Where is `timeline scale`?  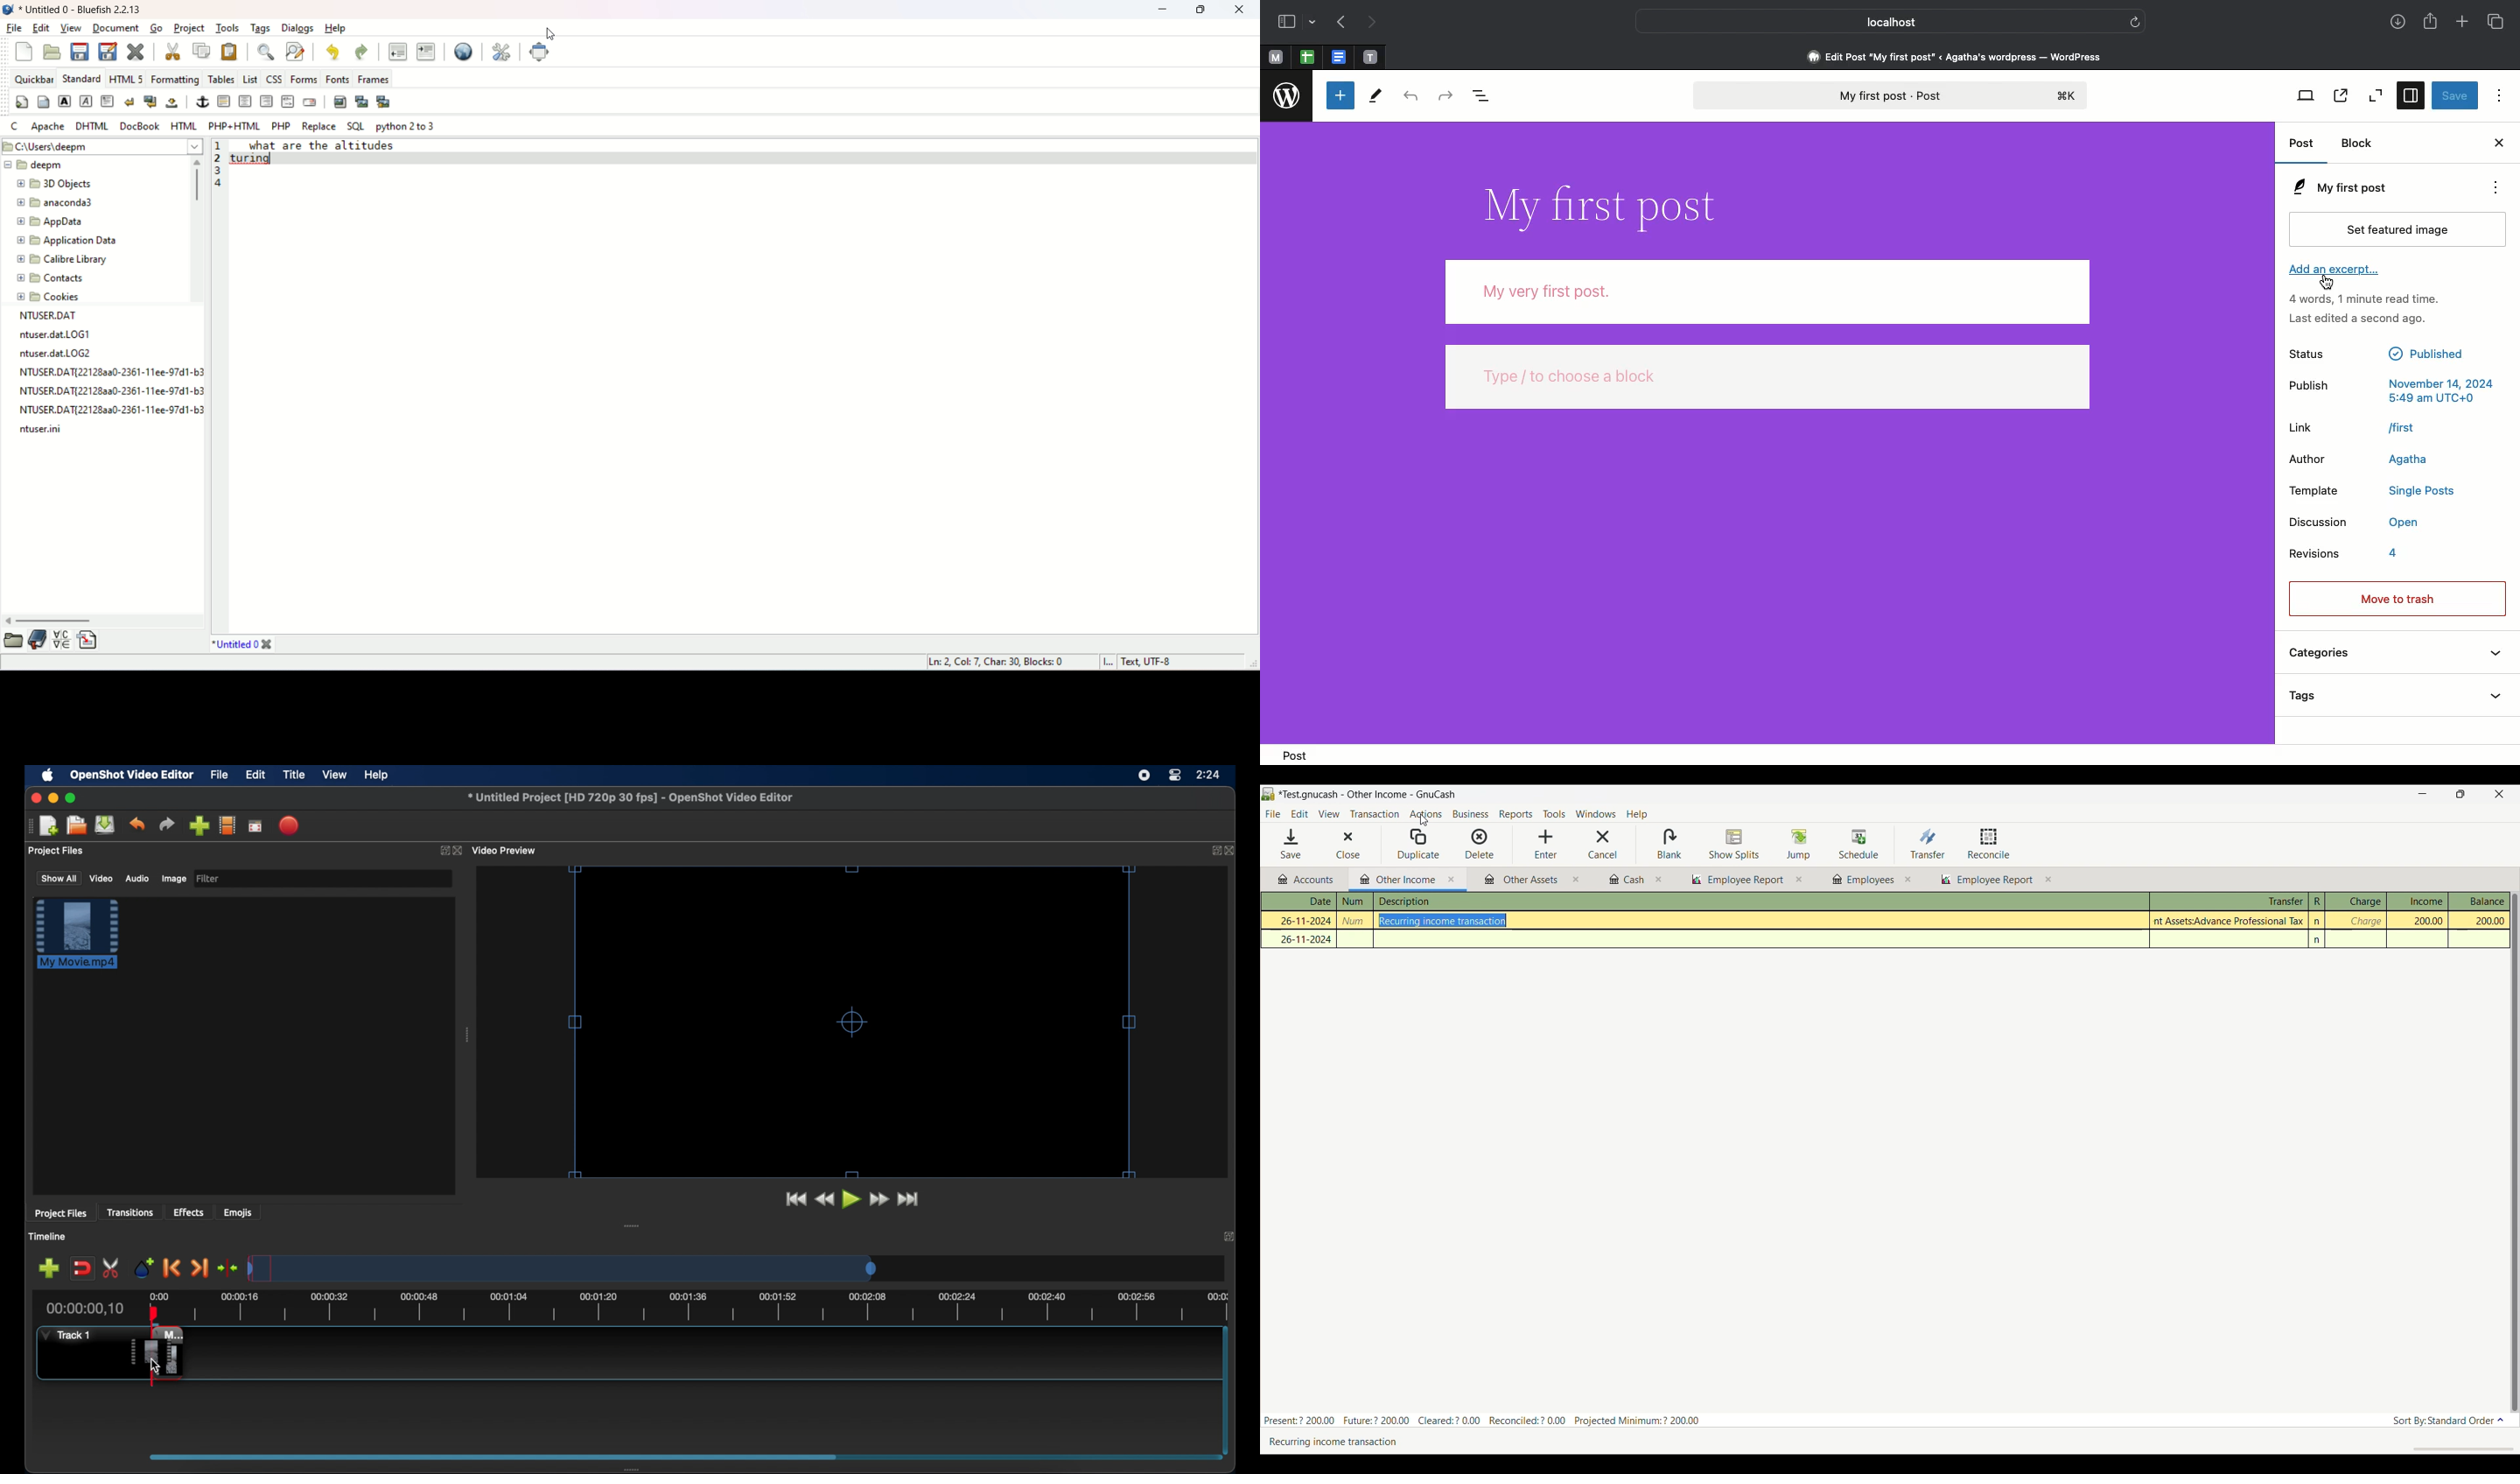 timeline scale is located at coordinates (709, 1307).